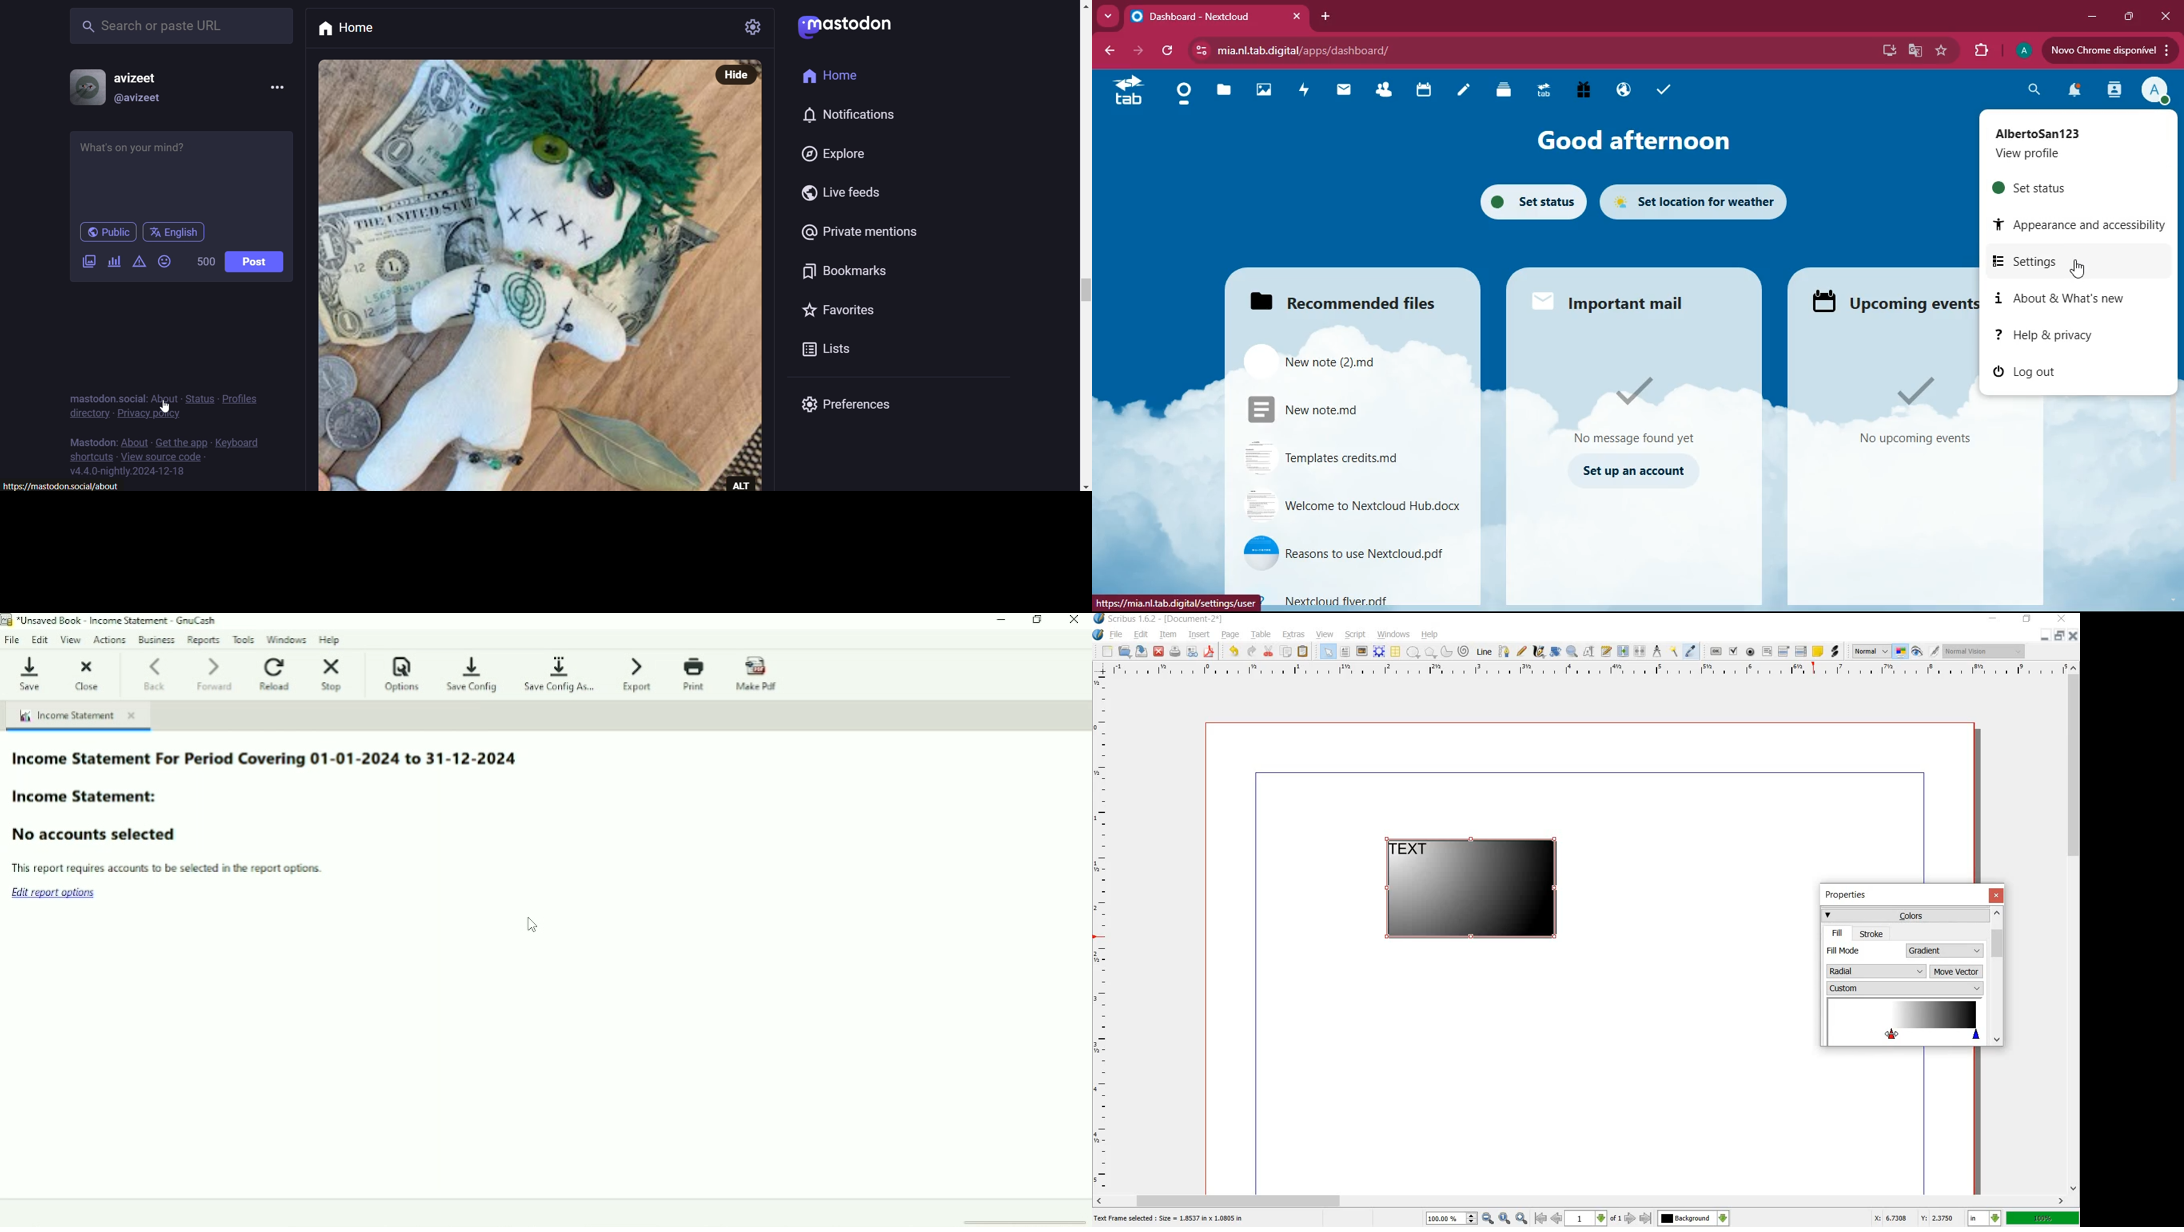 The width and height of the screenshot is (2184, 1232). What do you see at coordinates (1445, 1218) in the screenshot?
I see `100%` at bounding box center [1445, 1218].